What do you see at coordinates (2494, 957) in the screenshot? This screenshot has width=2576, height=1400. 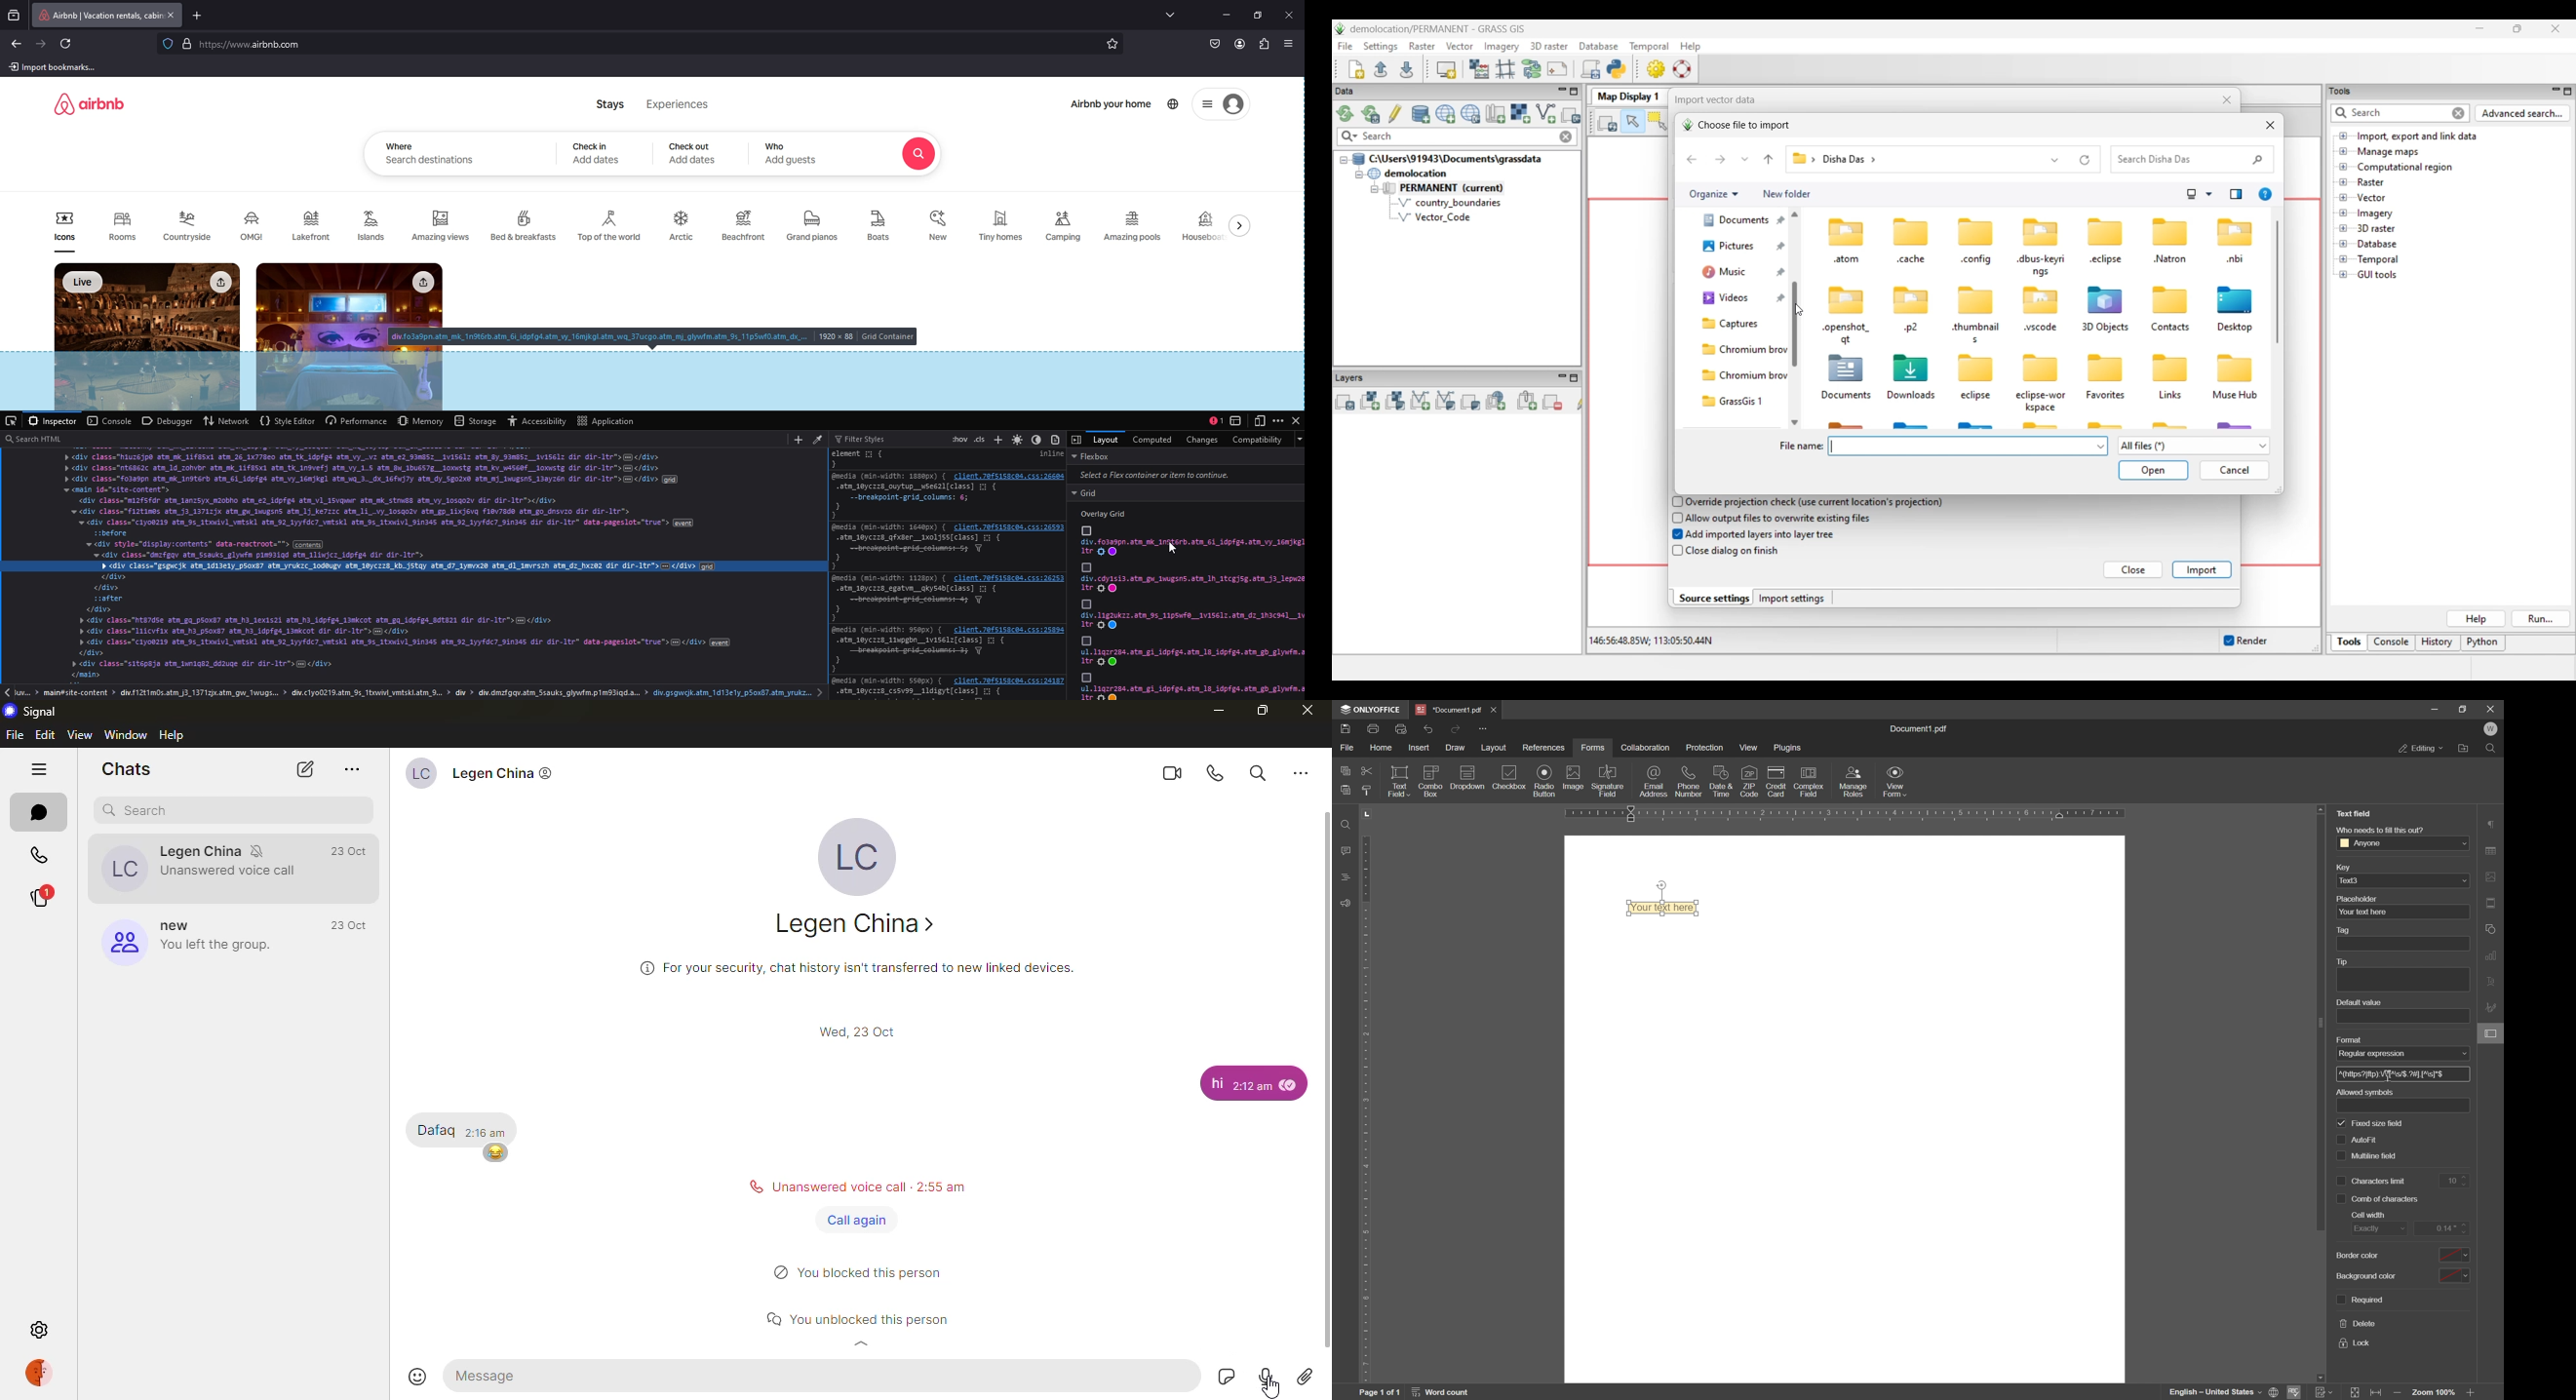 I see `chart settings` at bounding box center [2494, 957].